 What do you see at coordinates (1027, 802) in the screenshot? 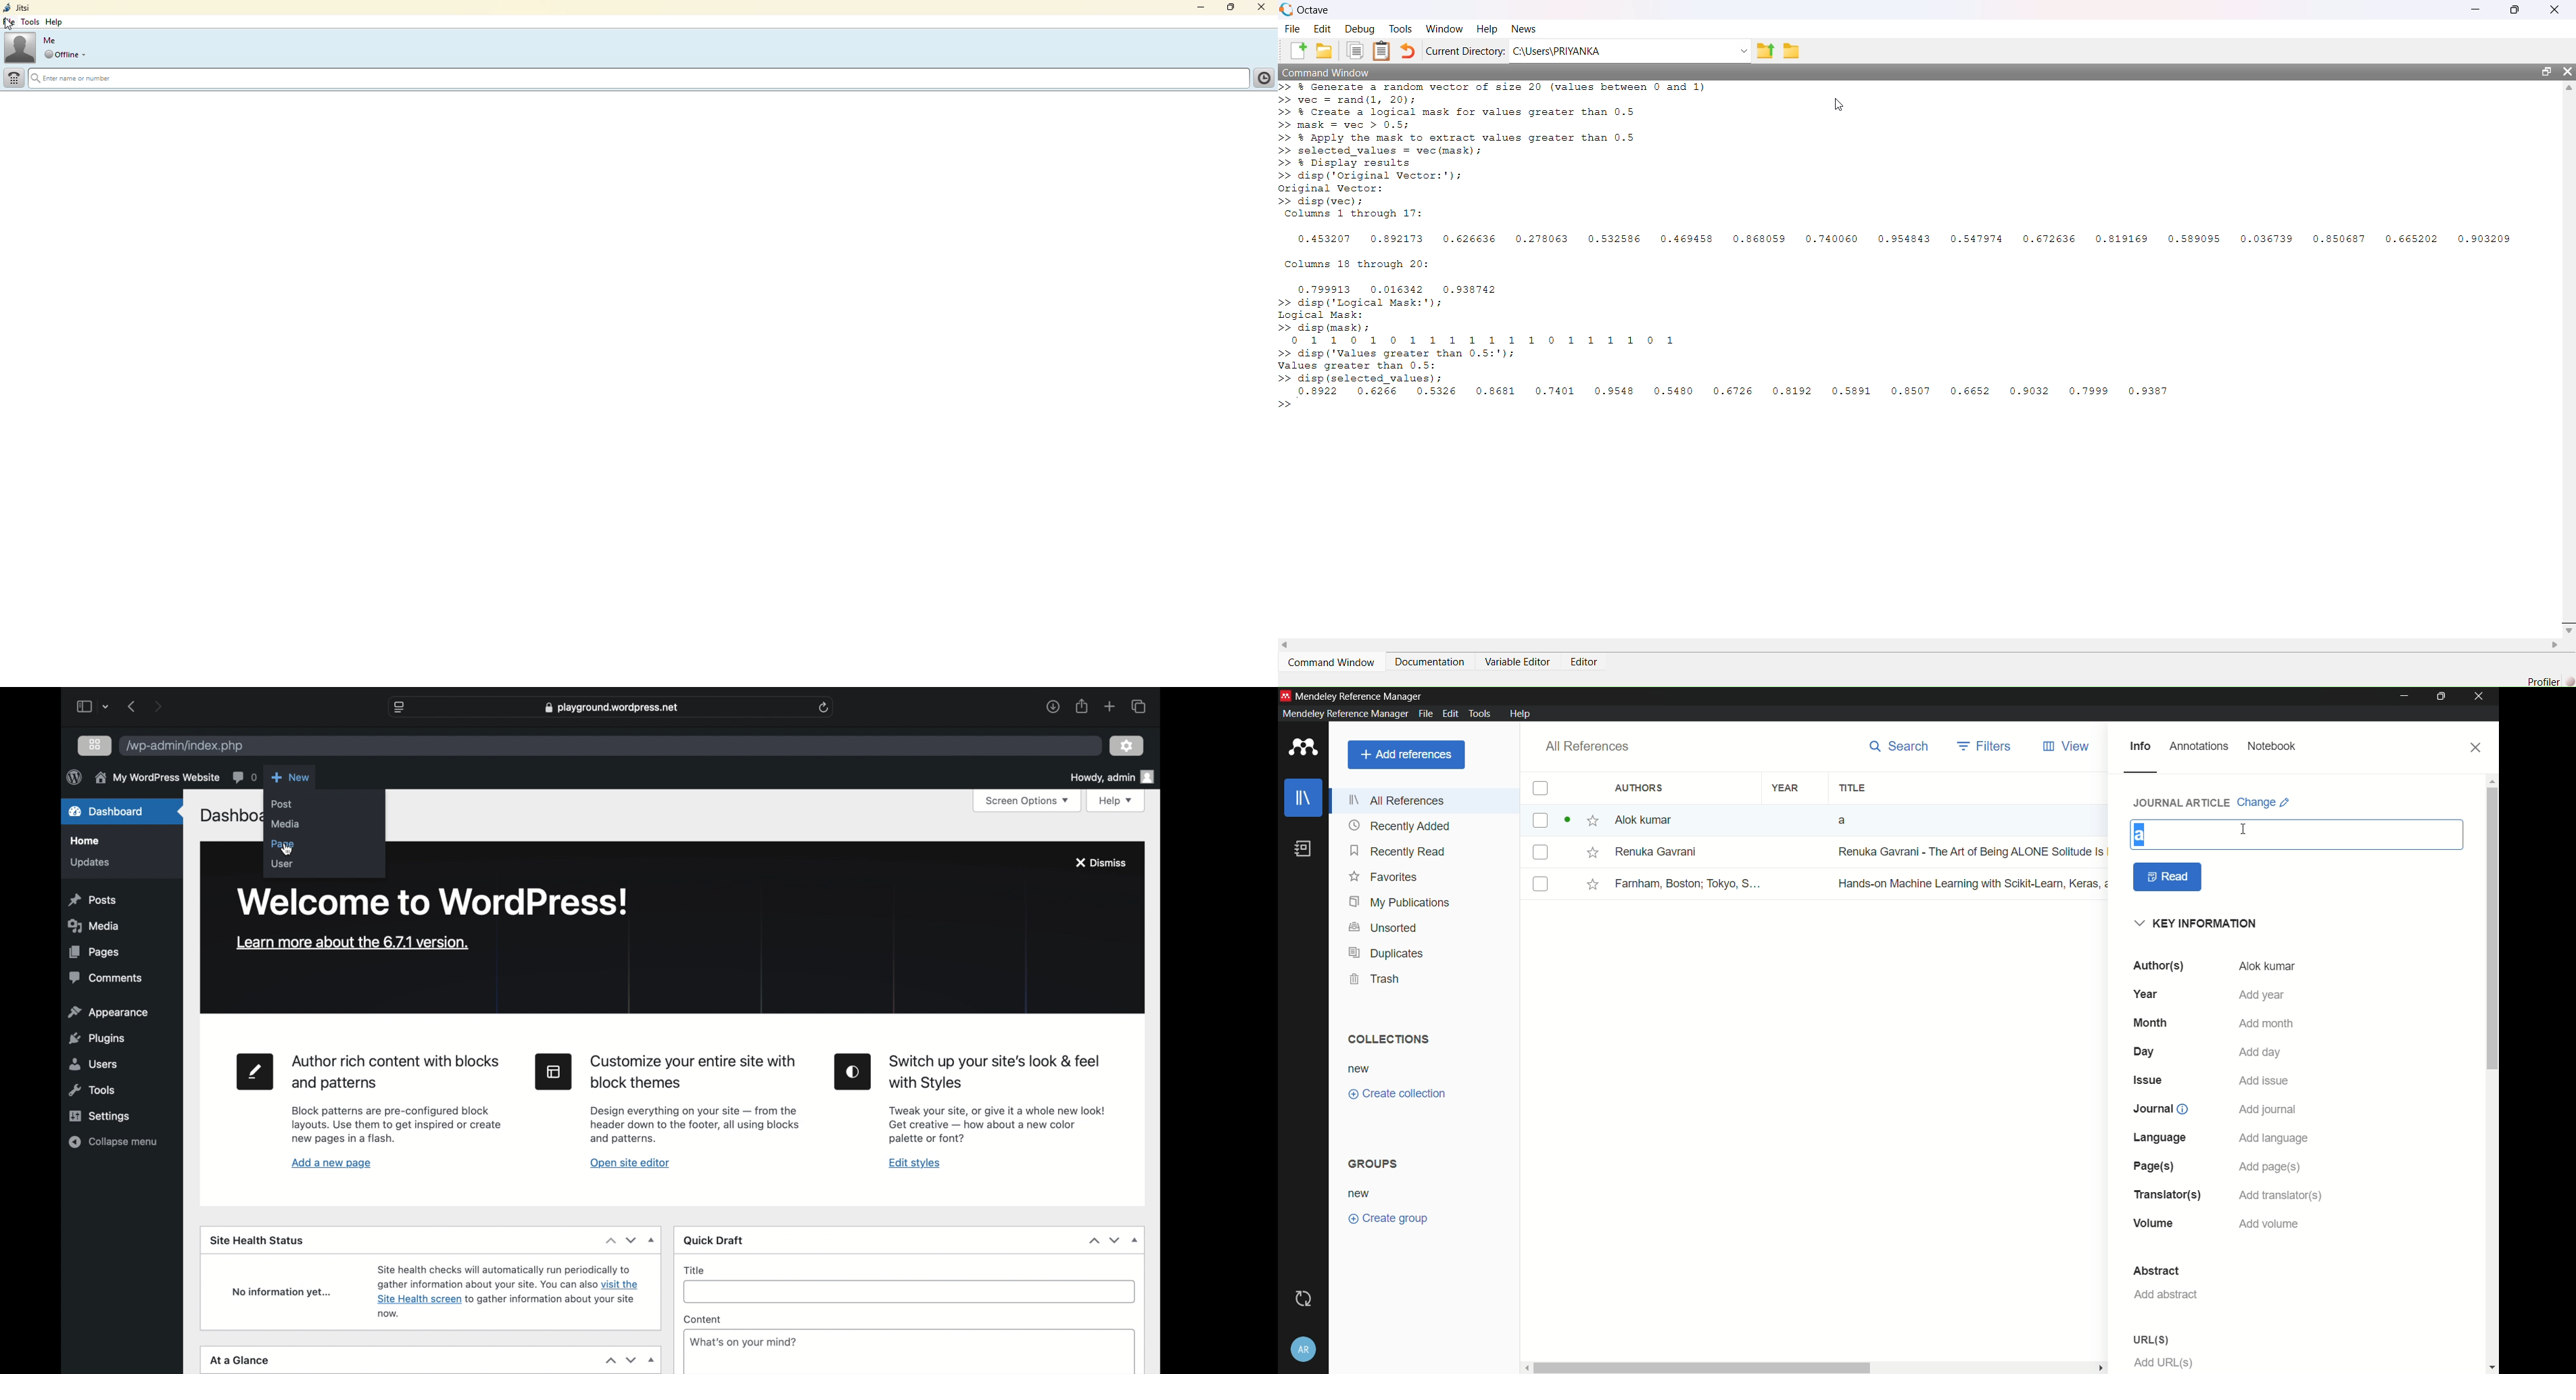
I see `screen options` at bounding box center [1027, 802].